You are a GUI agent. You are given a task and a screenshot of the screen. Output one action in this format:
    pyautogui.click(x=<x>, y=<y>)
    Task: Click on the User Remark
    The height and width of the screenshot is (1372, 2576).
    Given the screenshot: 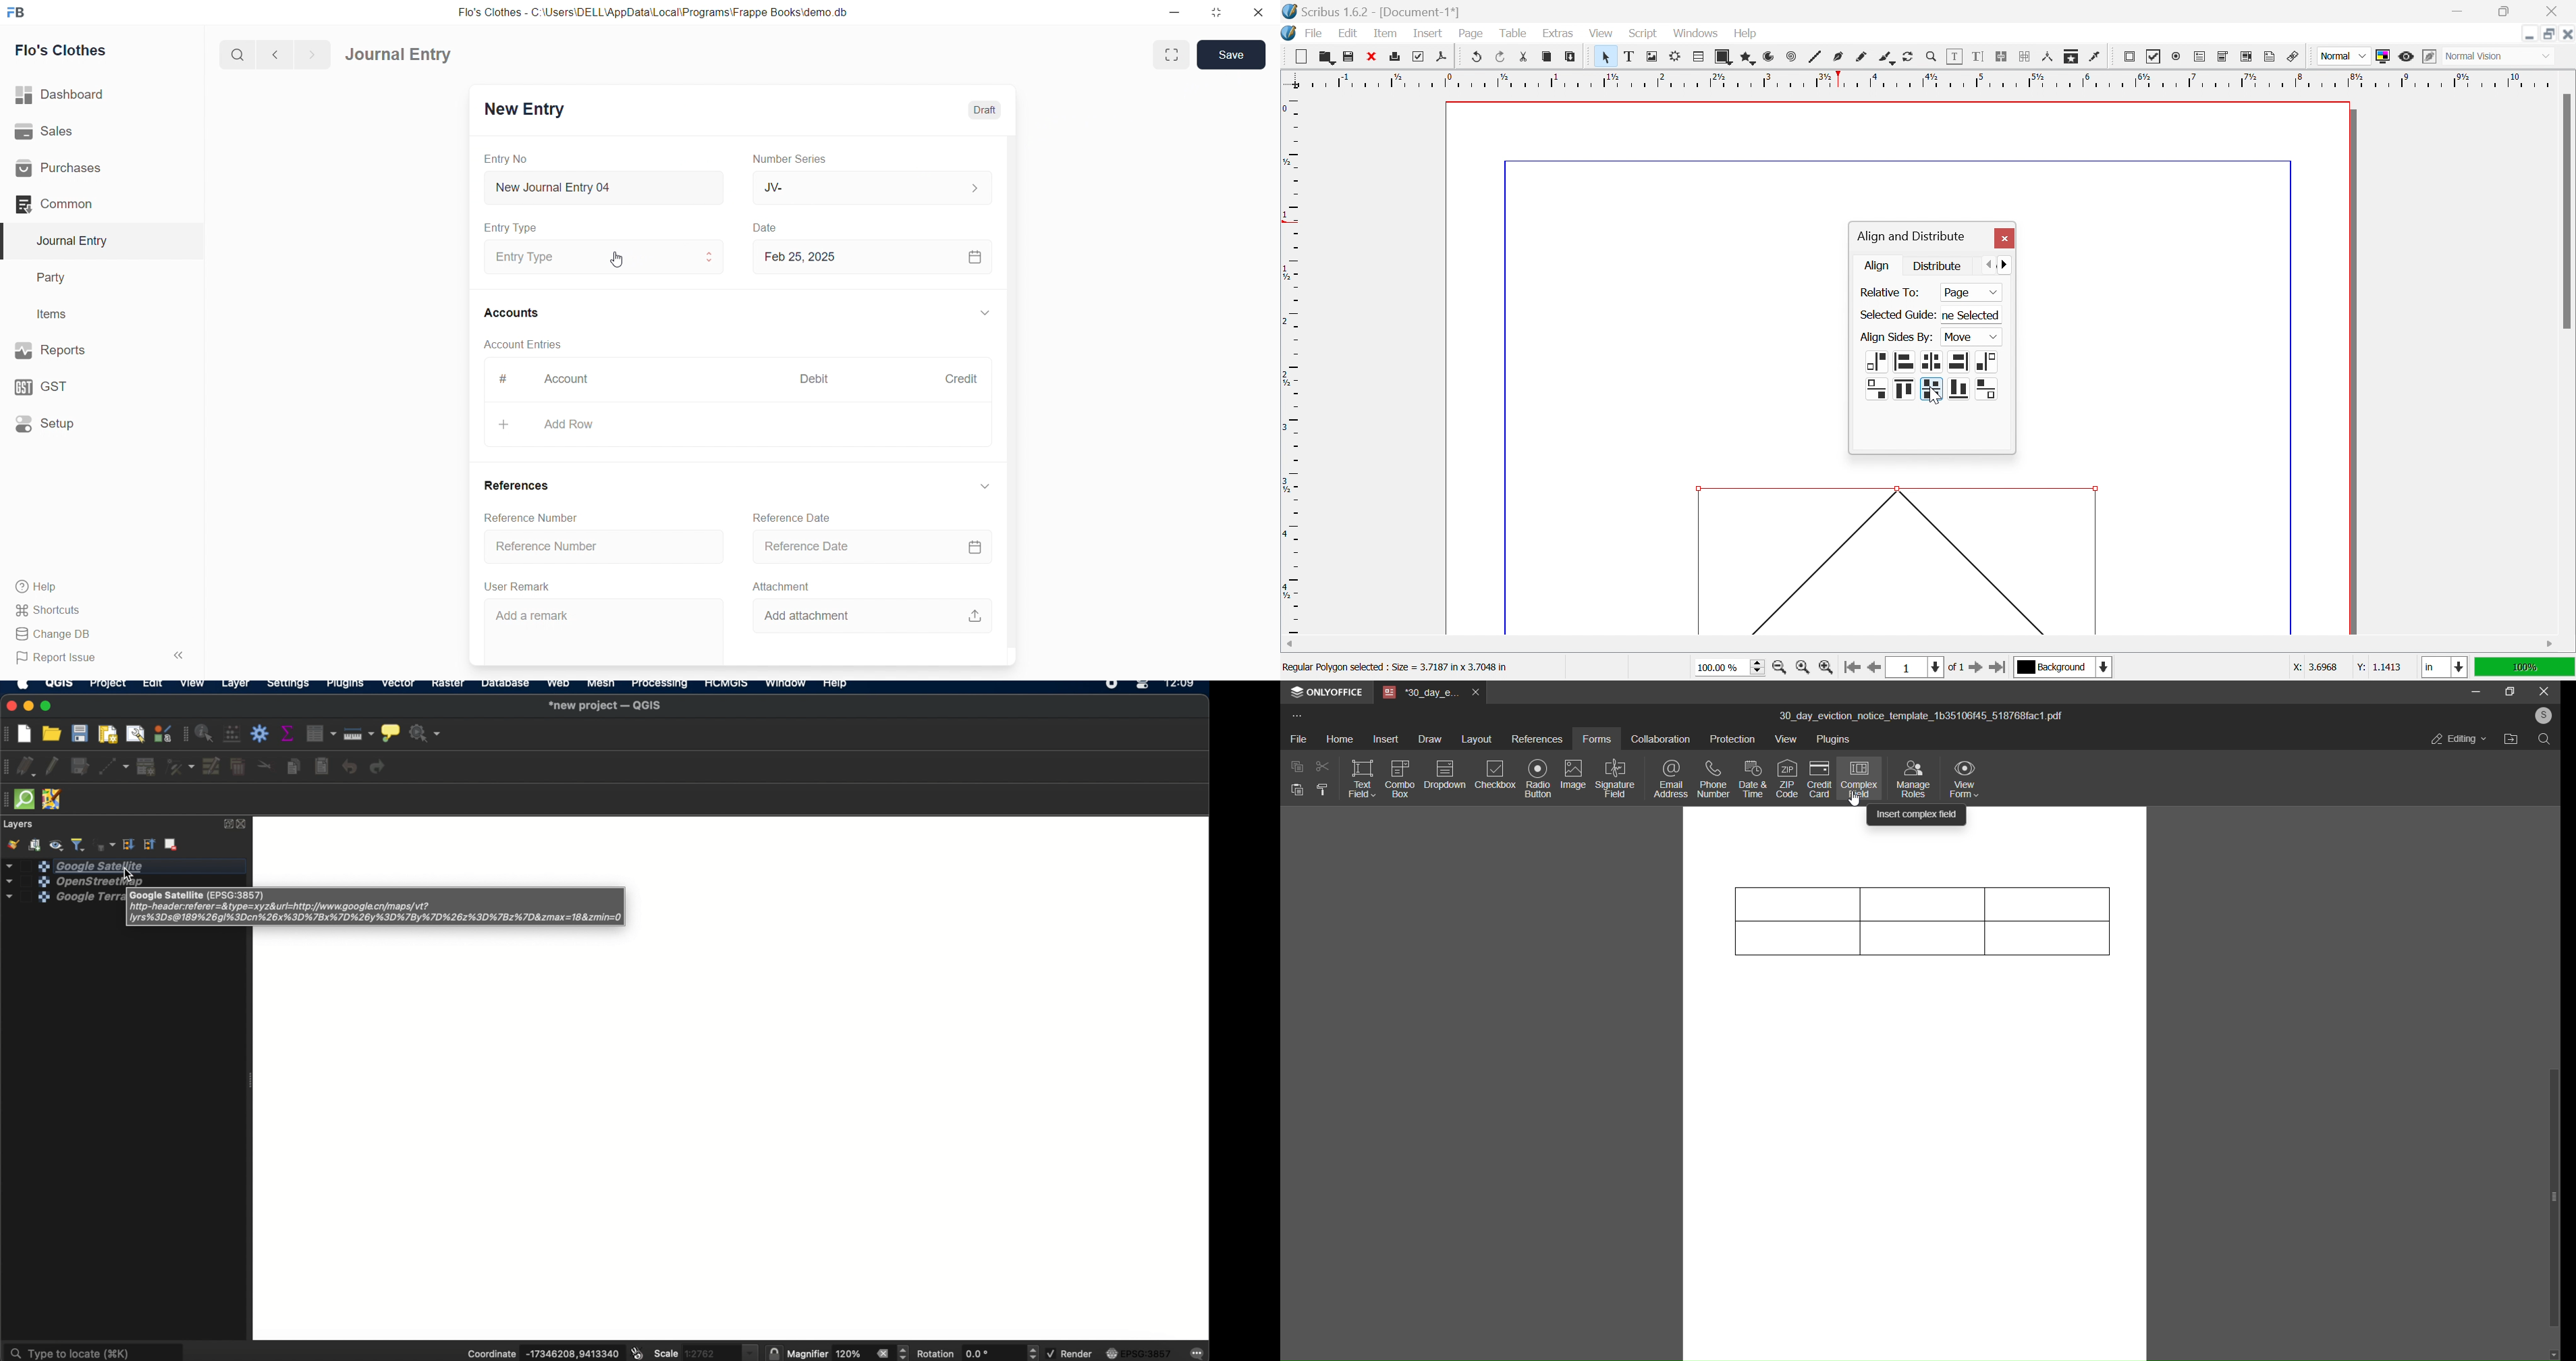 What is the action you would take?
    pyautogui.click(x=520, y=586)
    